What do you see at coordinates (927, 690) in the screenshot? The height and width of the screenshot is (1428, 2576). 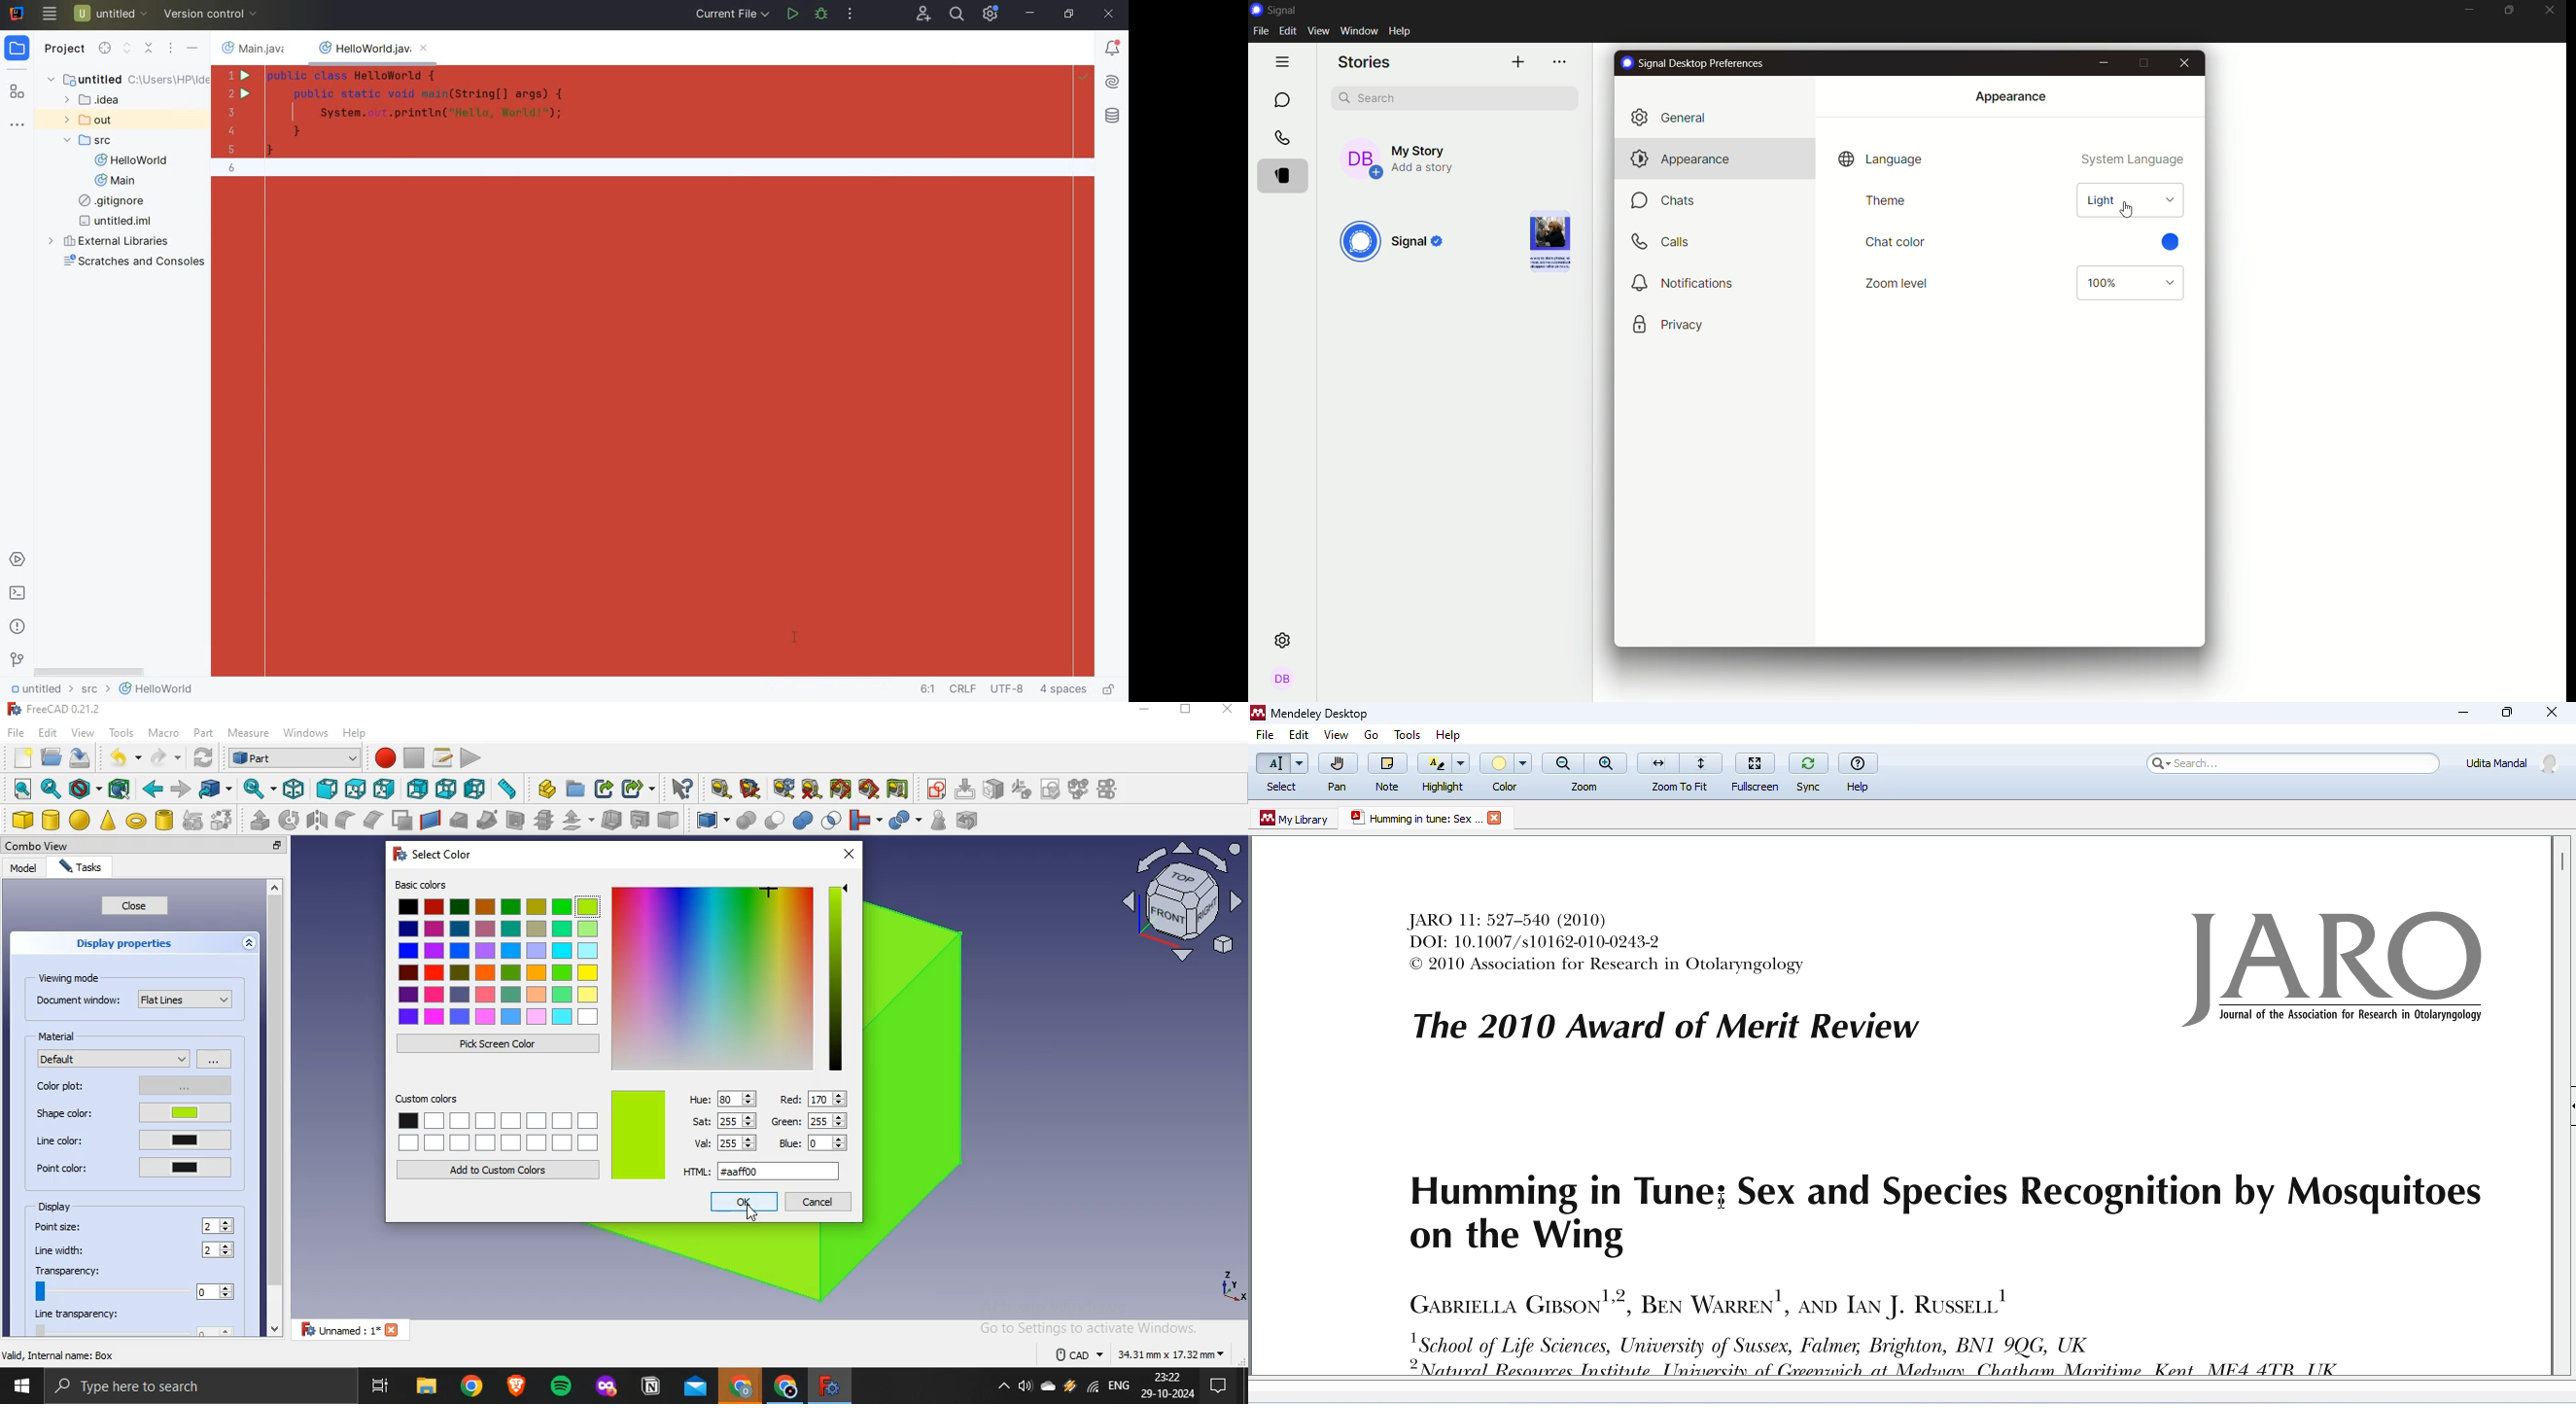 I see `go to line` at bounding box center [927, 690].